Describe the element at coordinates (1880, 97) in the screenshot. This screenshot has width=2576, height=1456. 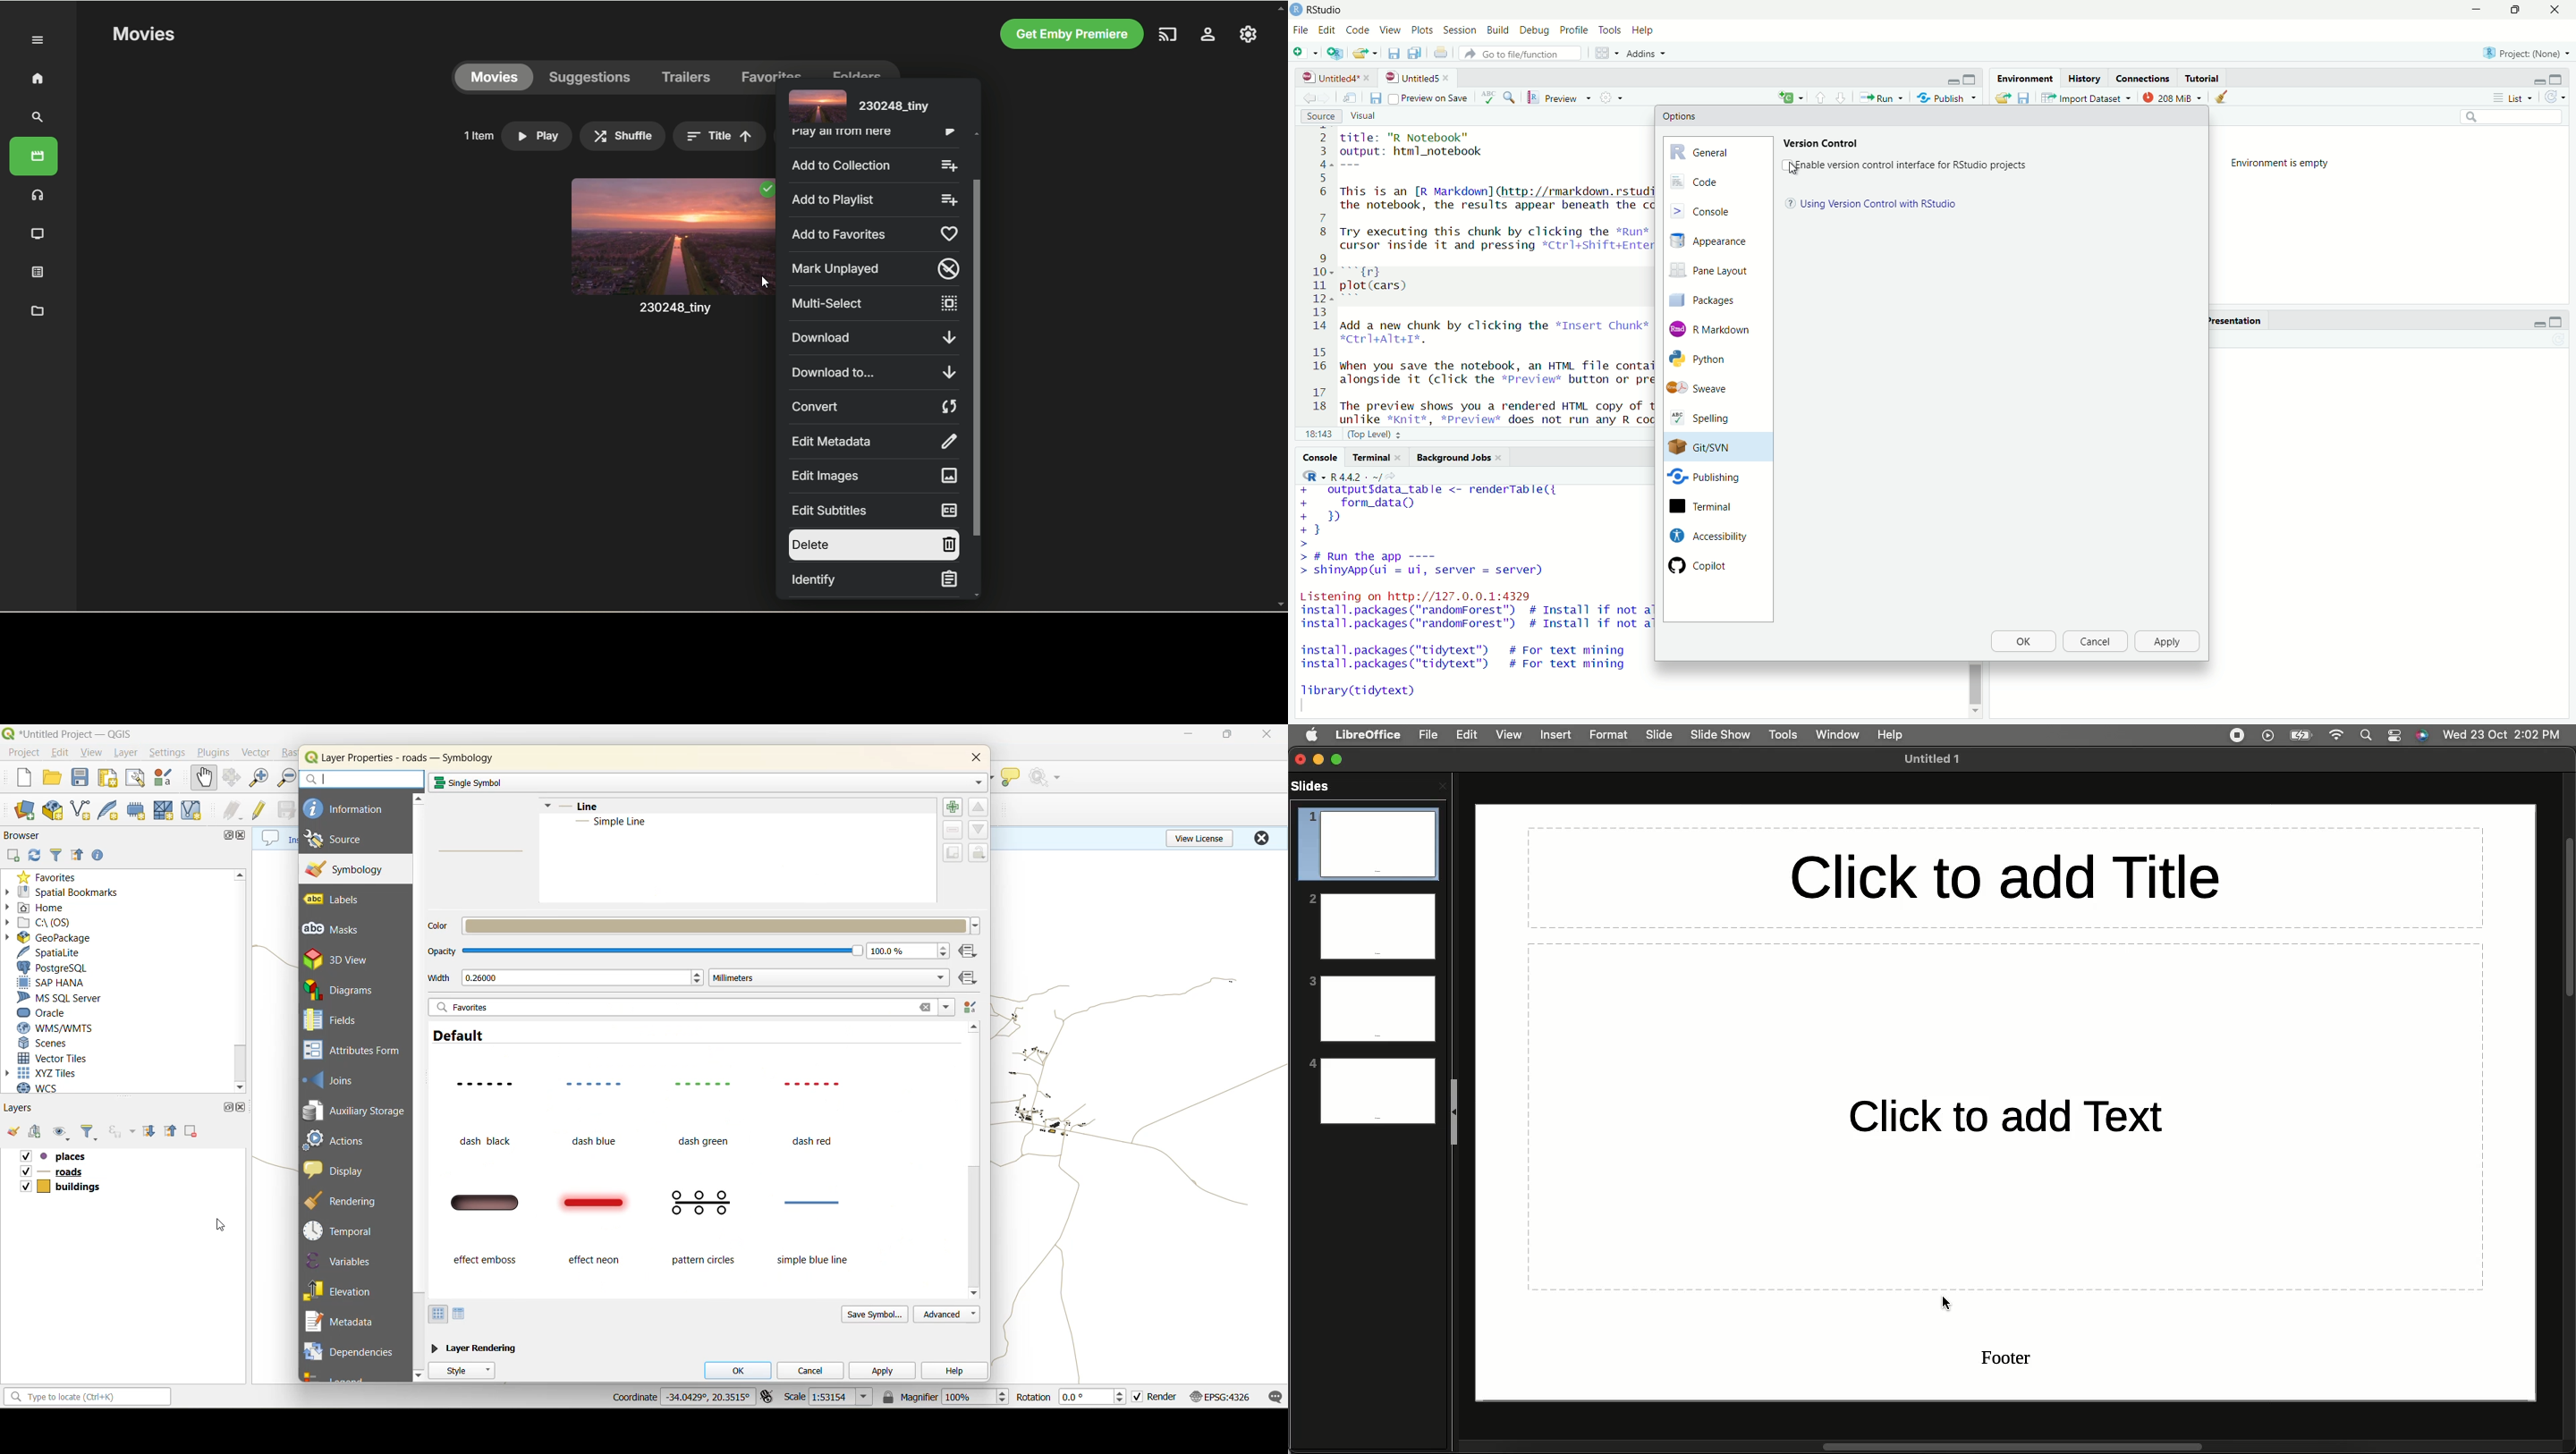
I see `Run` at that location.